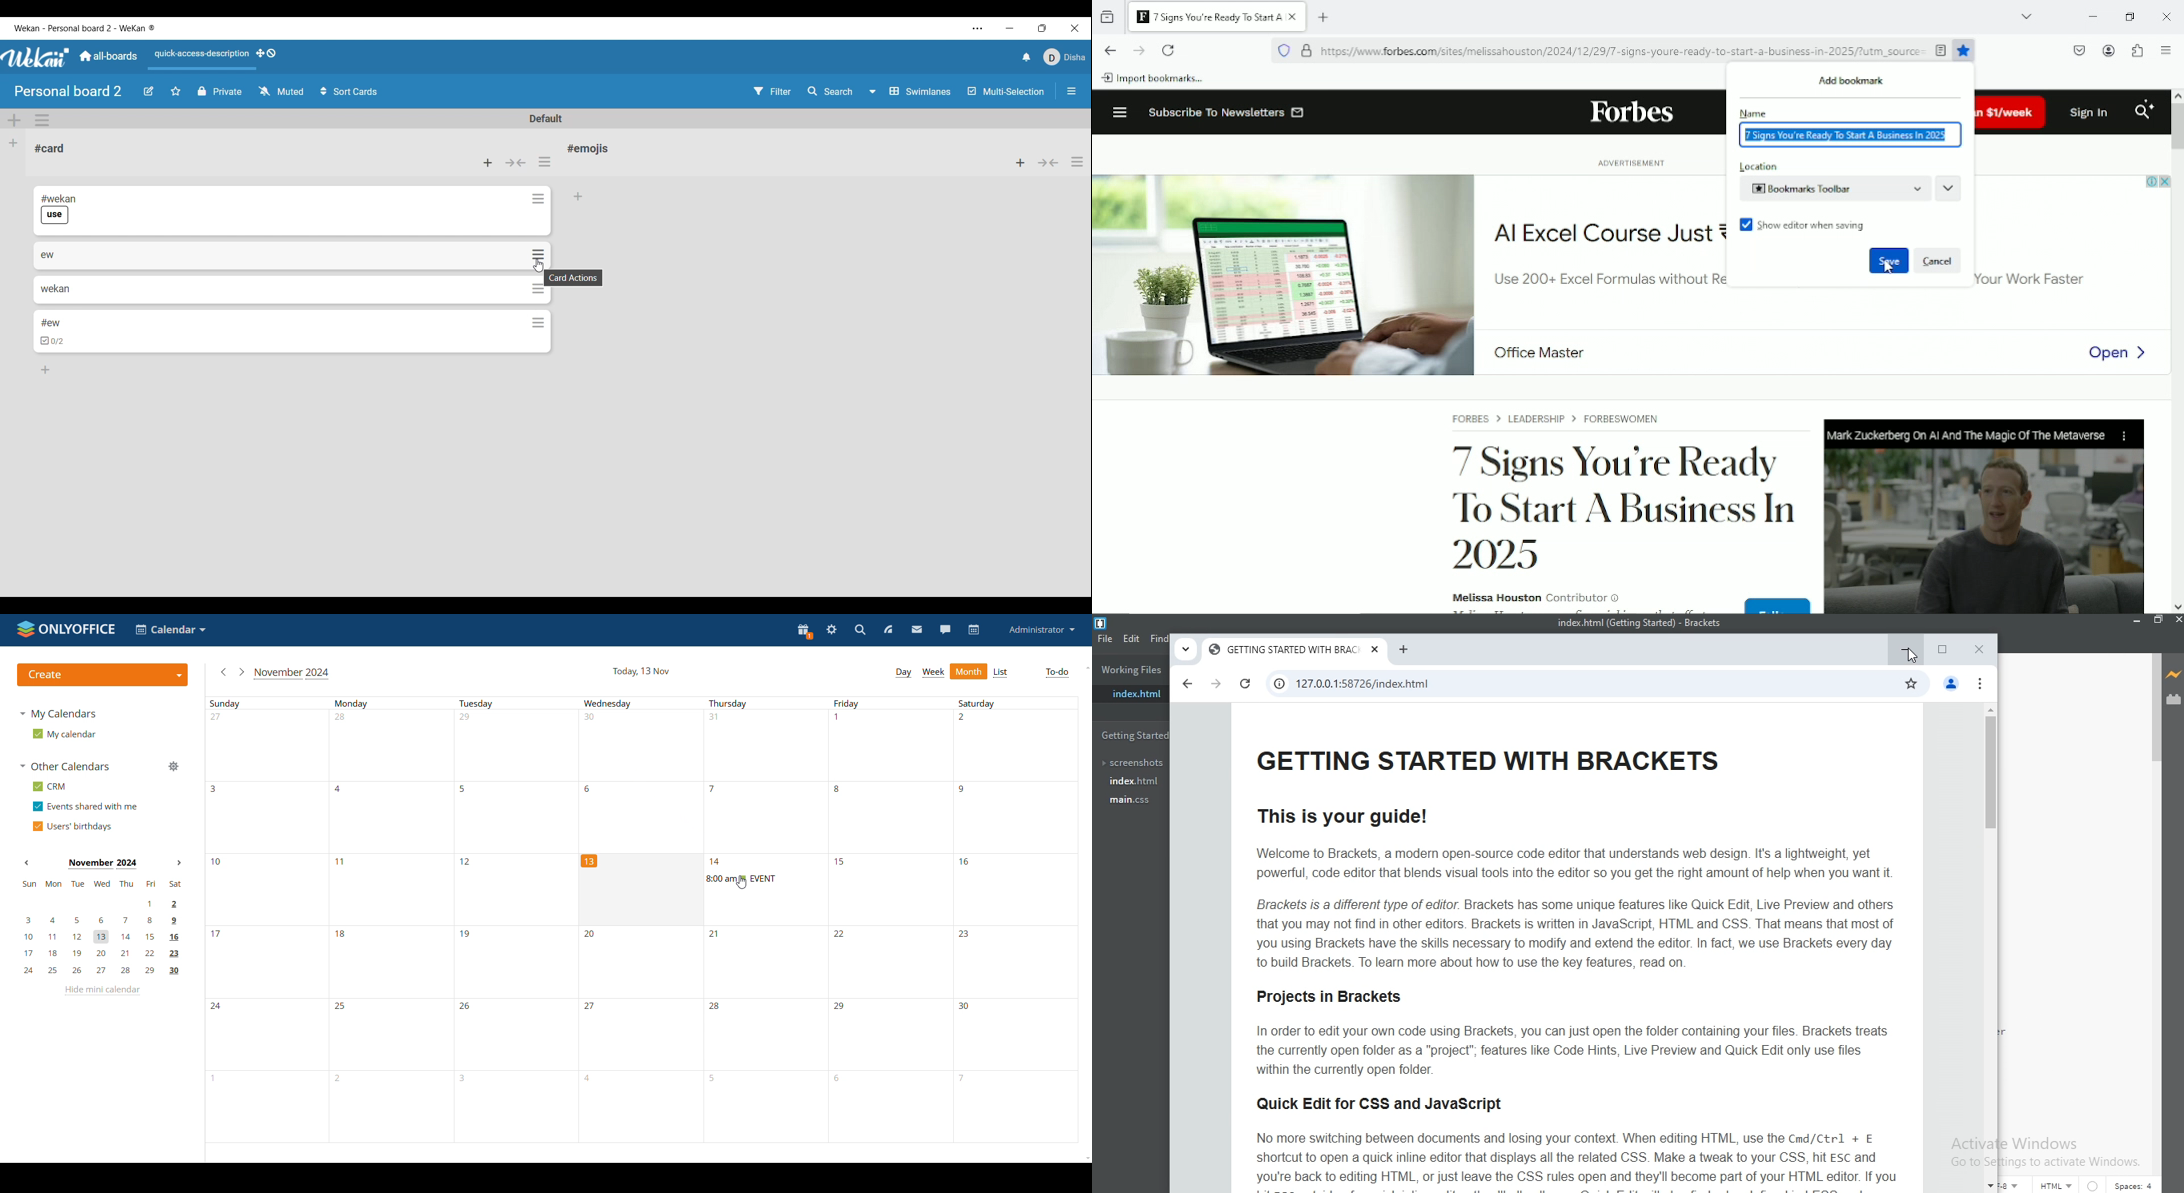 The height and width of the screenshot is (1204, 2184). Describe the element at coordinates (1133, 782) in the screenshot. I see `Index.html` at that location.